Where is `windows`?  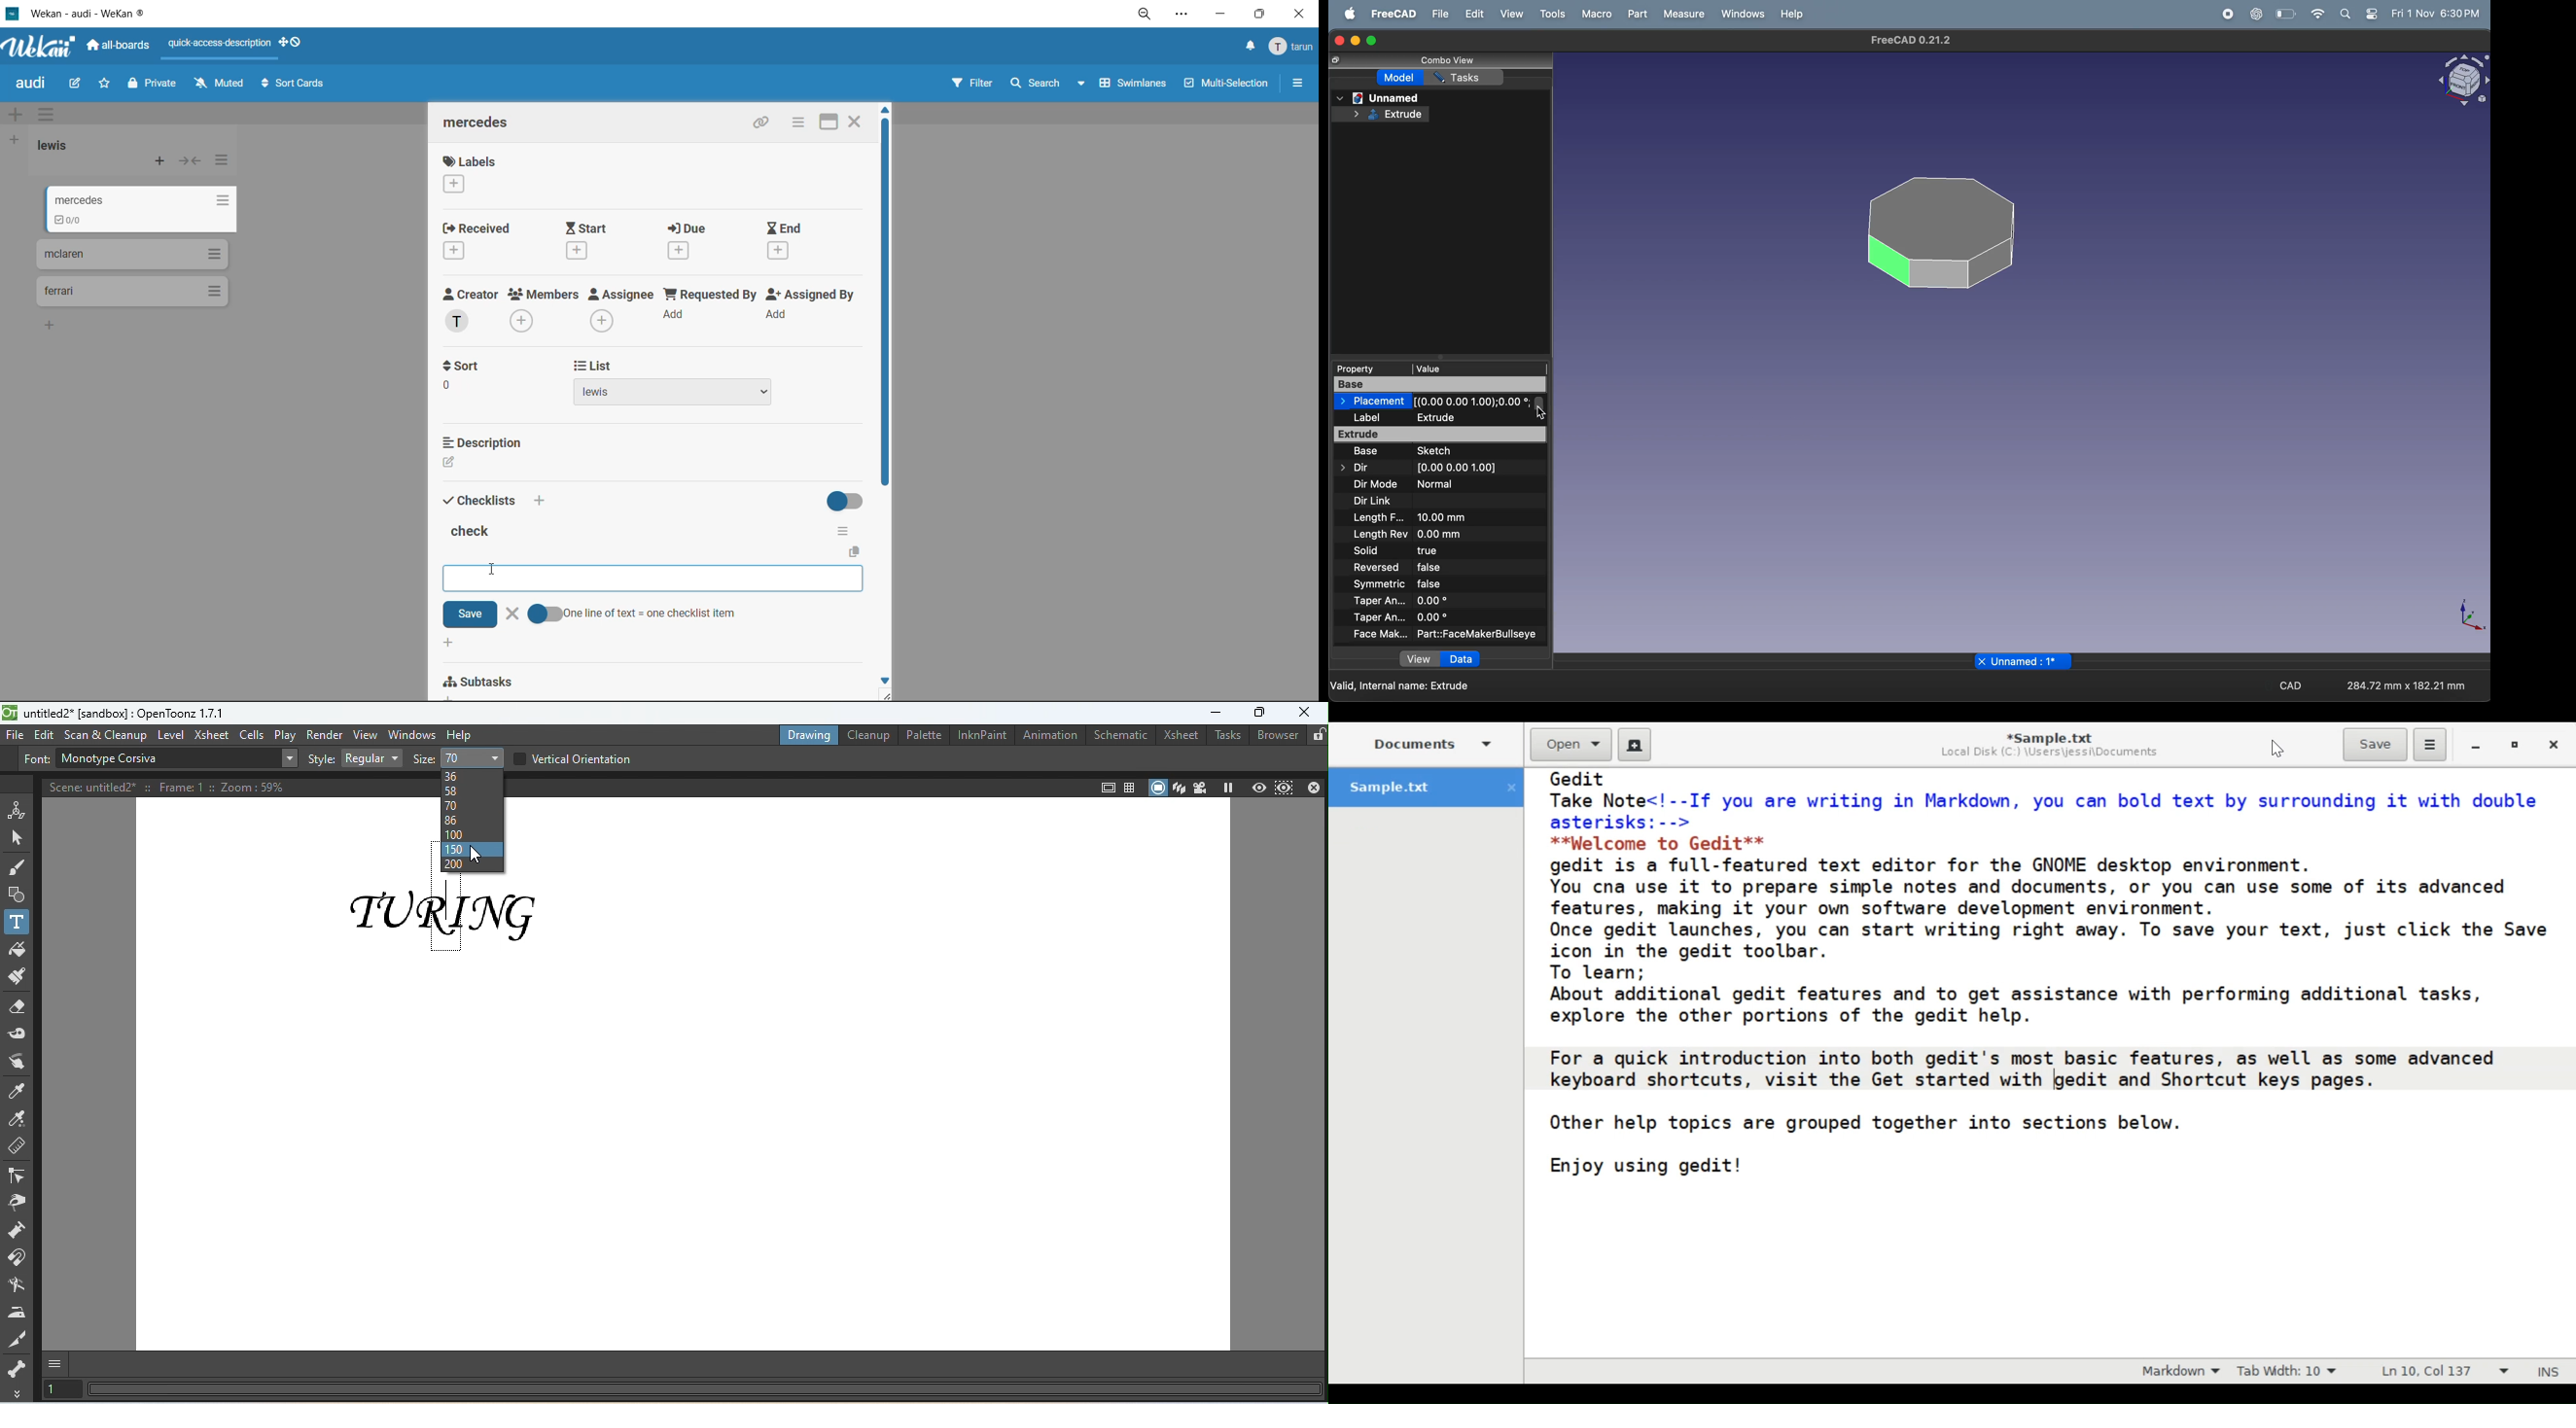 windows is located at coordinates (1742, 13).